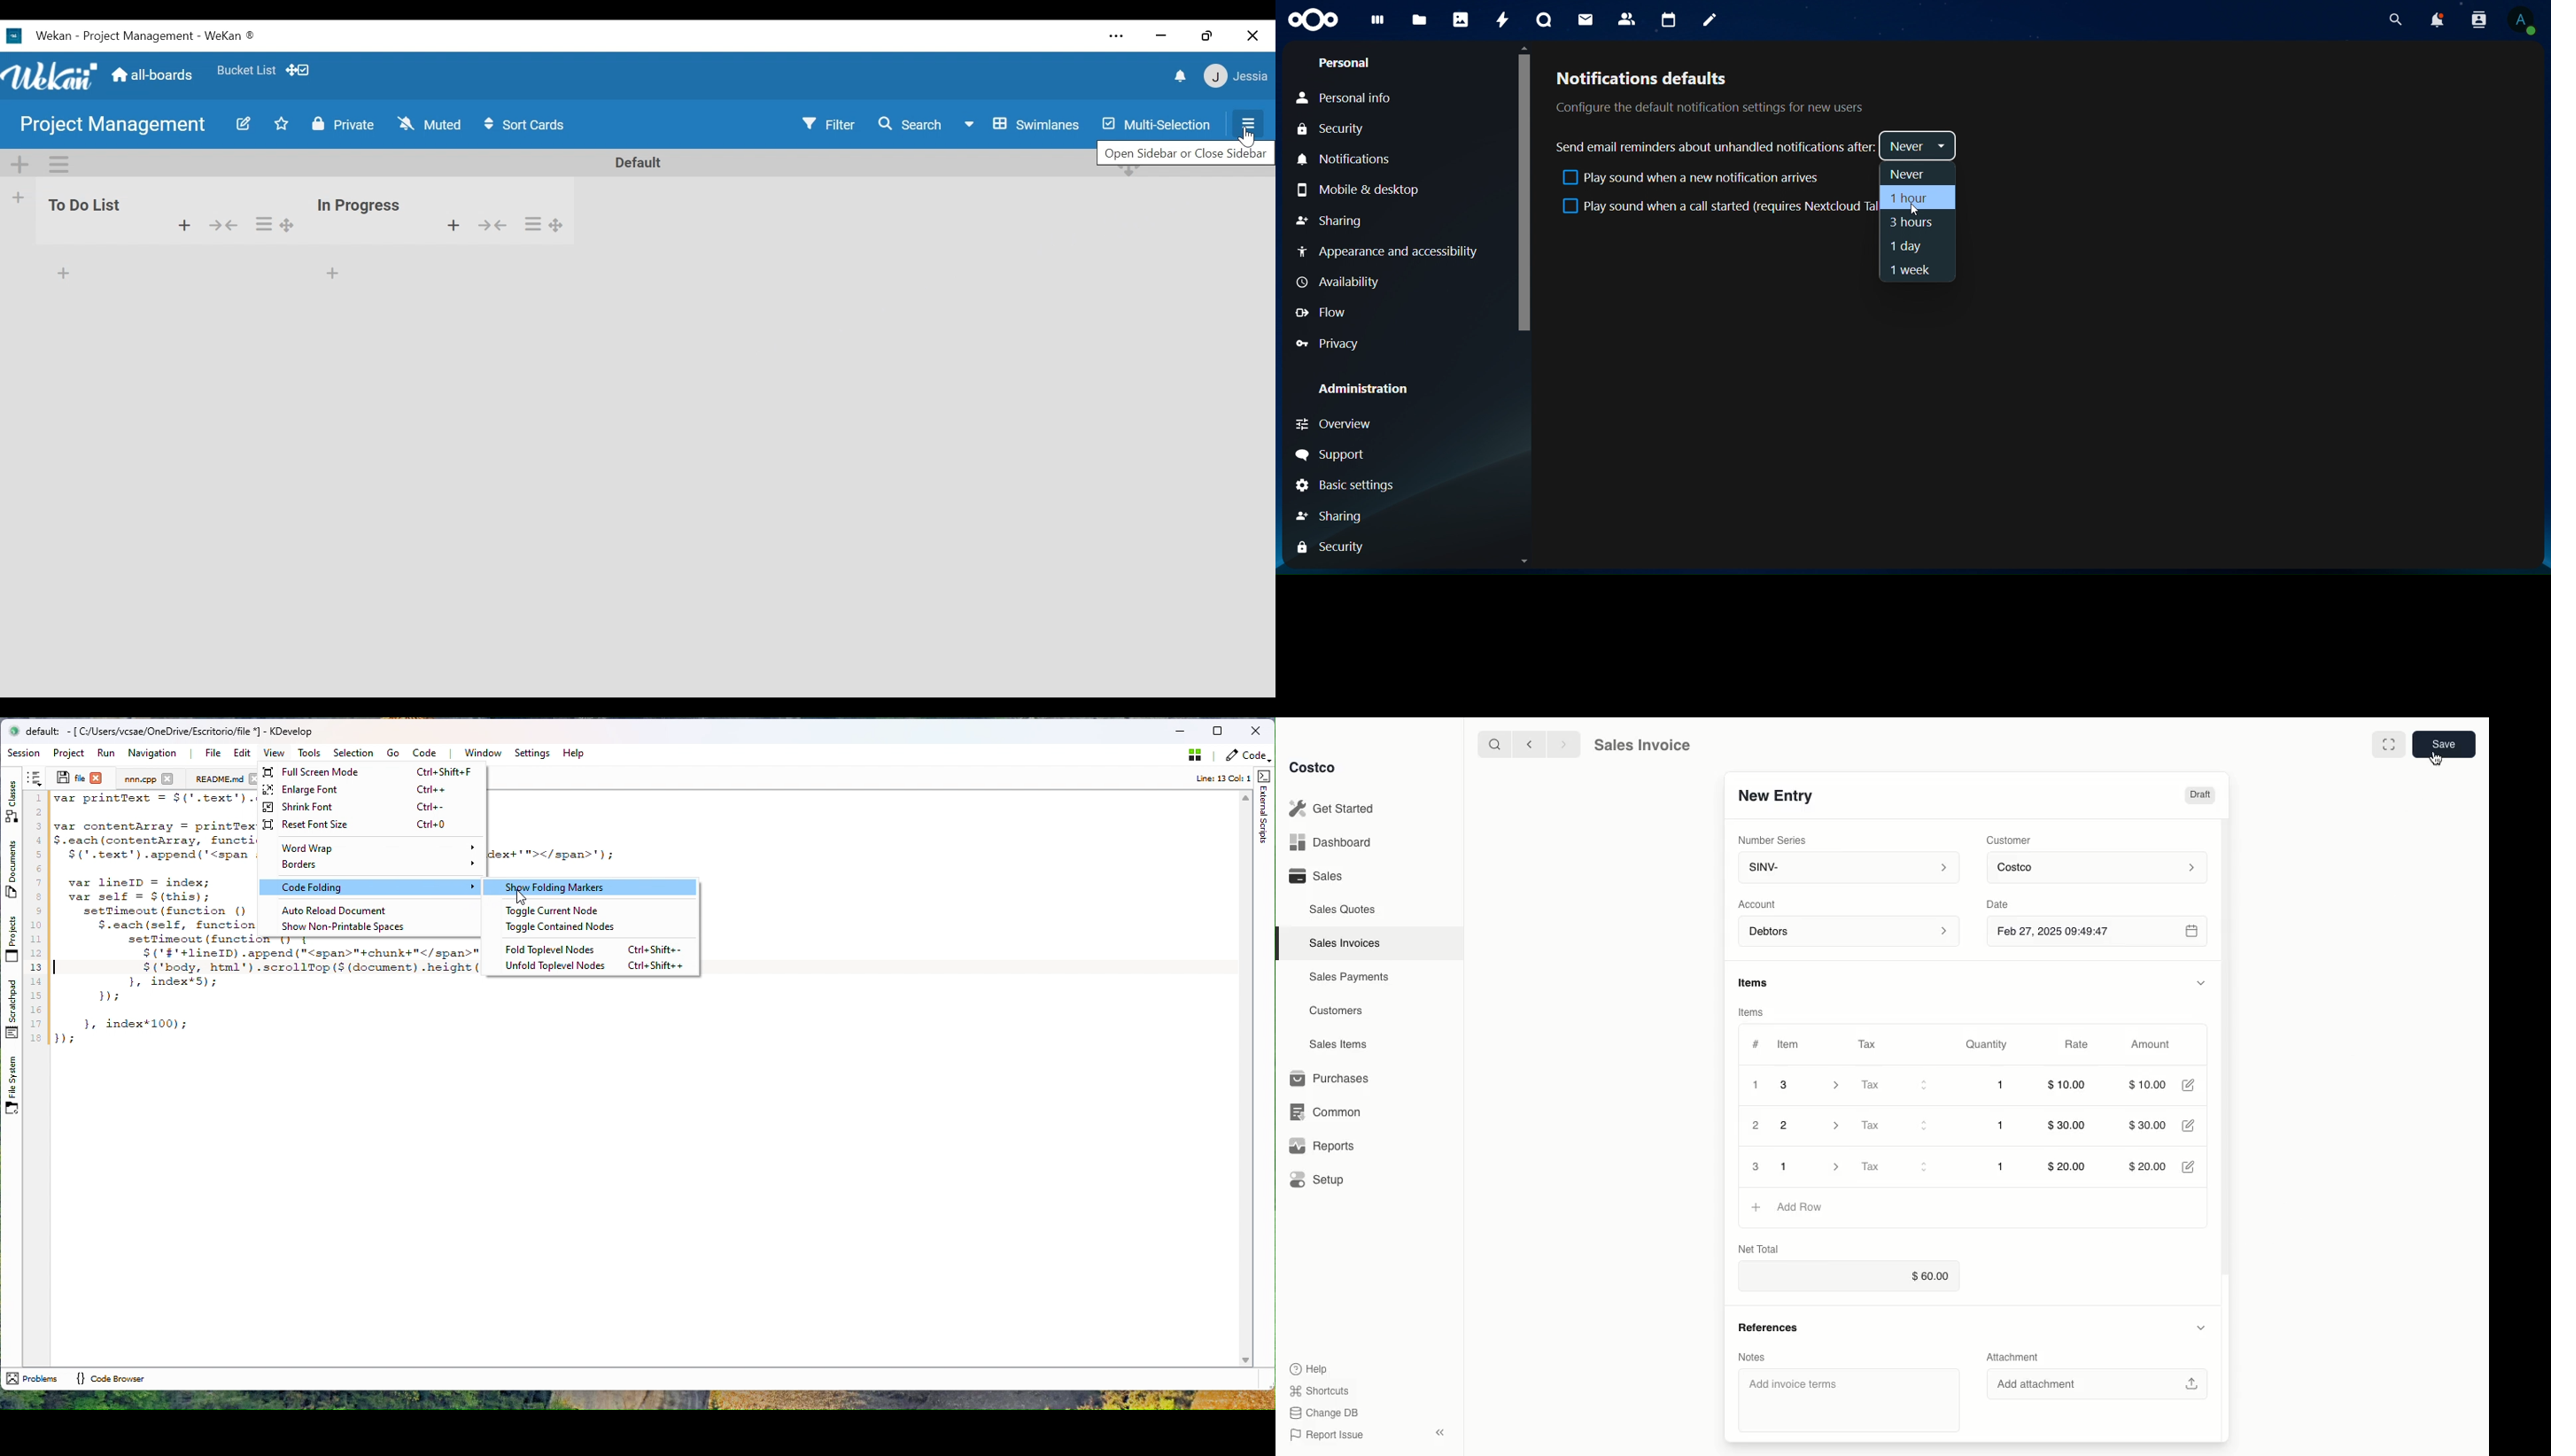 The height and width of the screenshot is (1456, 2576). Describe the element at coordinates (1759, 1358) in the screenshot. I see `Notes` at that location.